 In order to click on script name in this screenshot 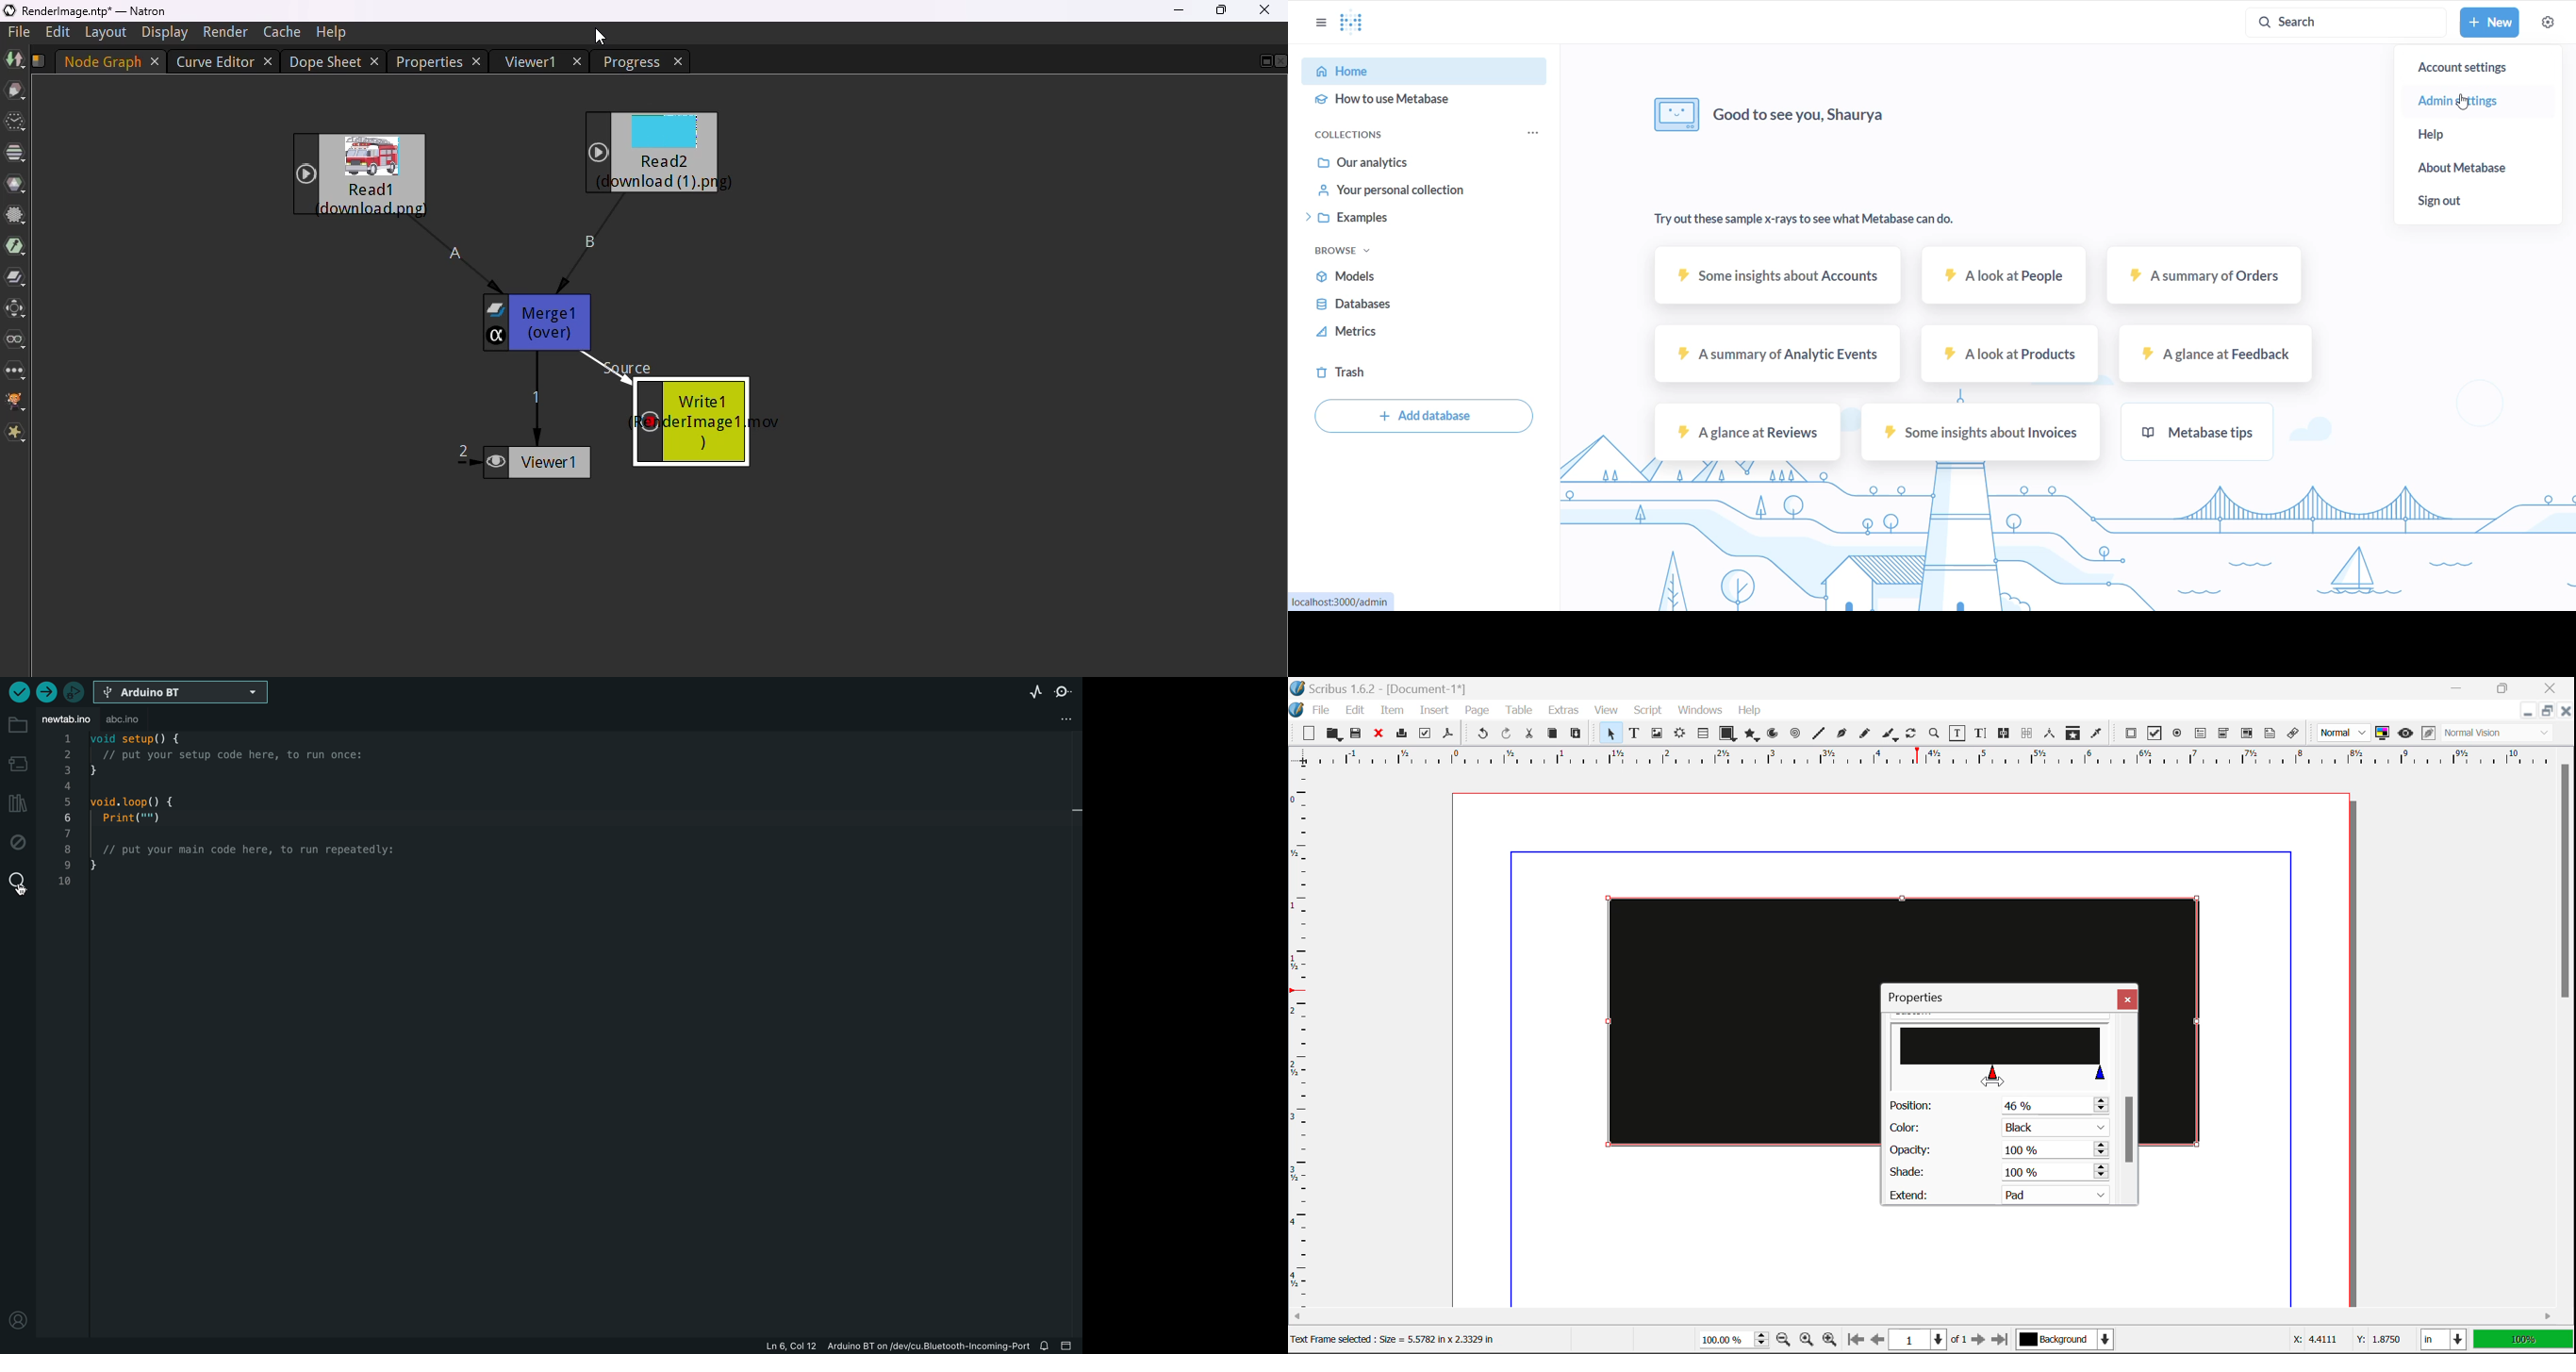, I will do `click(39, 59)`.